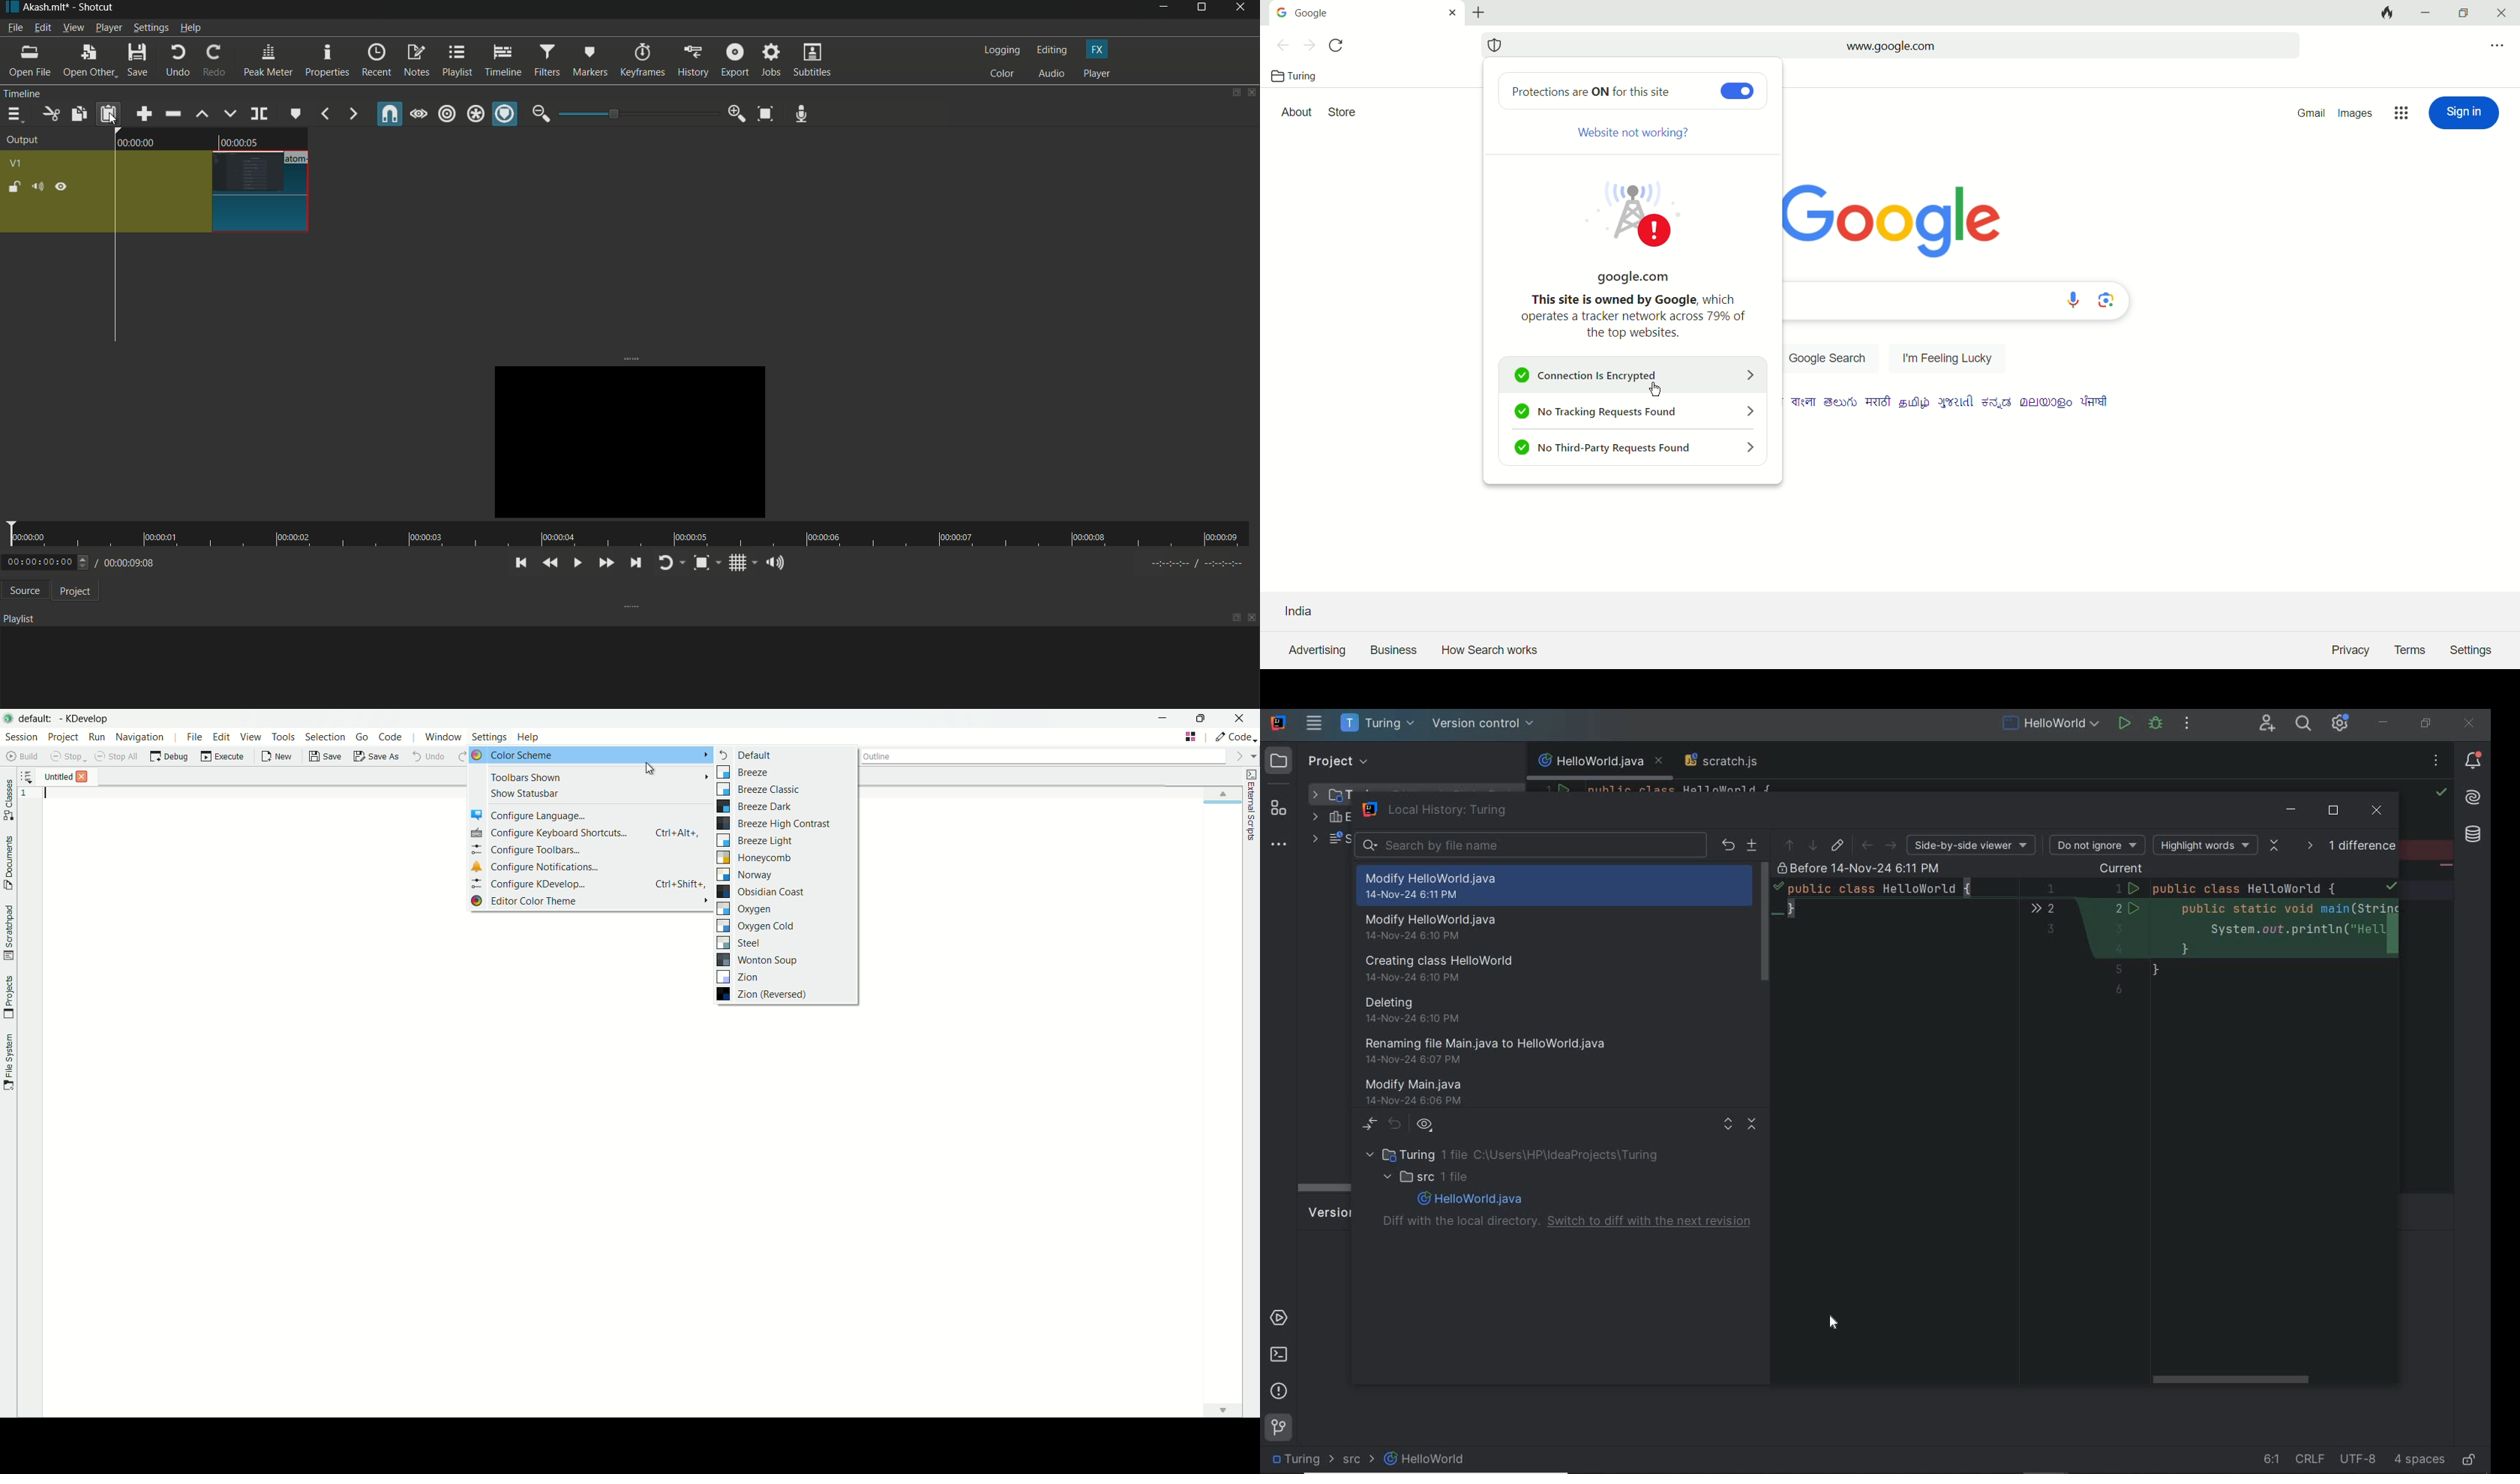  Describe the element at coordinates (733, 60) in the screenshot. I see `export` at that location.